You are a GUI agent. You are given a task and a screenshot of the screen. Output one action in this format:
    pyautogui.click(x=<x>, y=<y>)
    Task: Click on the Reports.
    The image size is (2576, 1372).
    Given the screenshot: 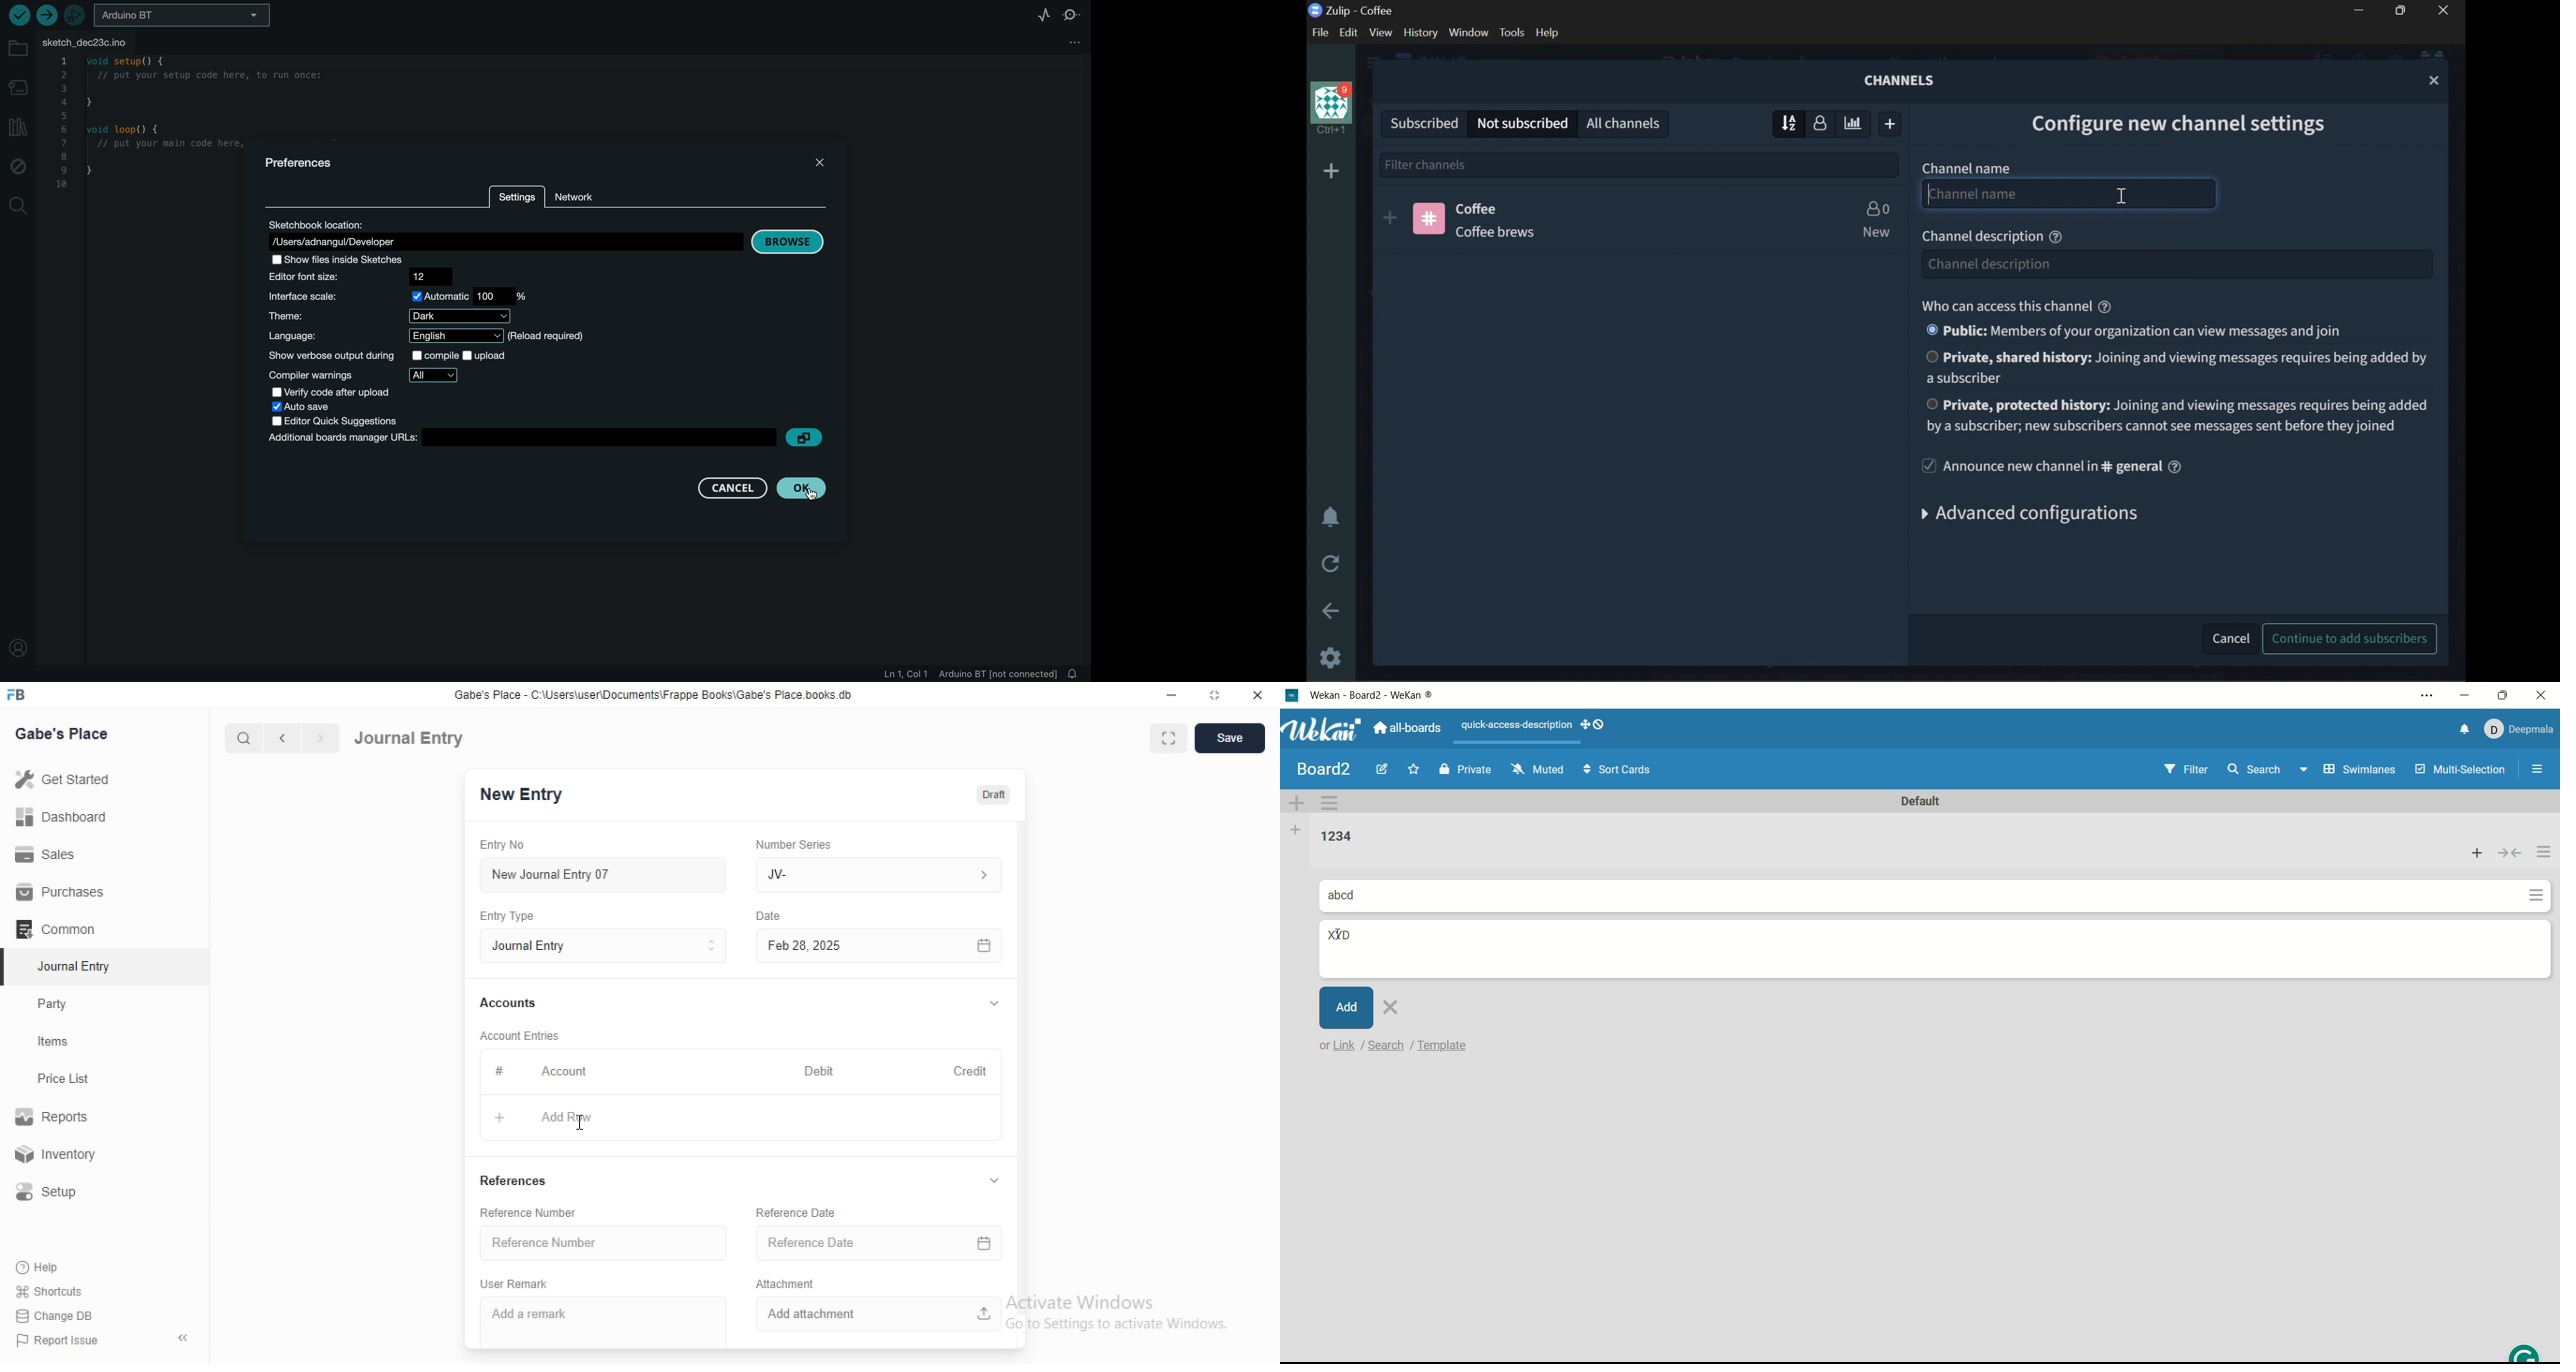 What is the action you would take?
    pyautogui.click(x=55, y=1120)
    